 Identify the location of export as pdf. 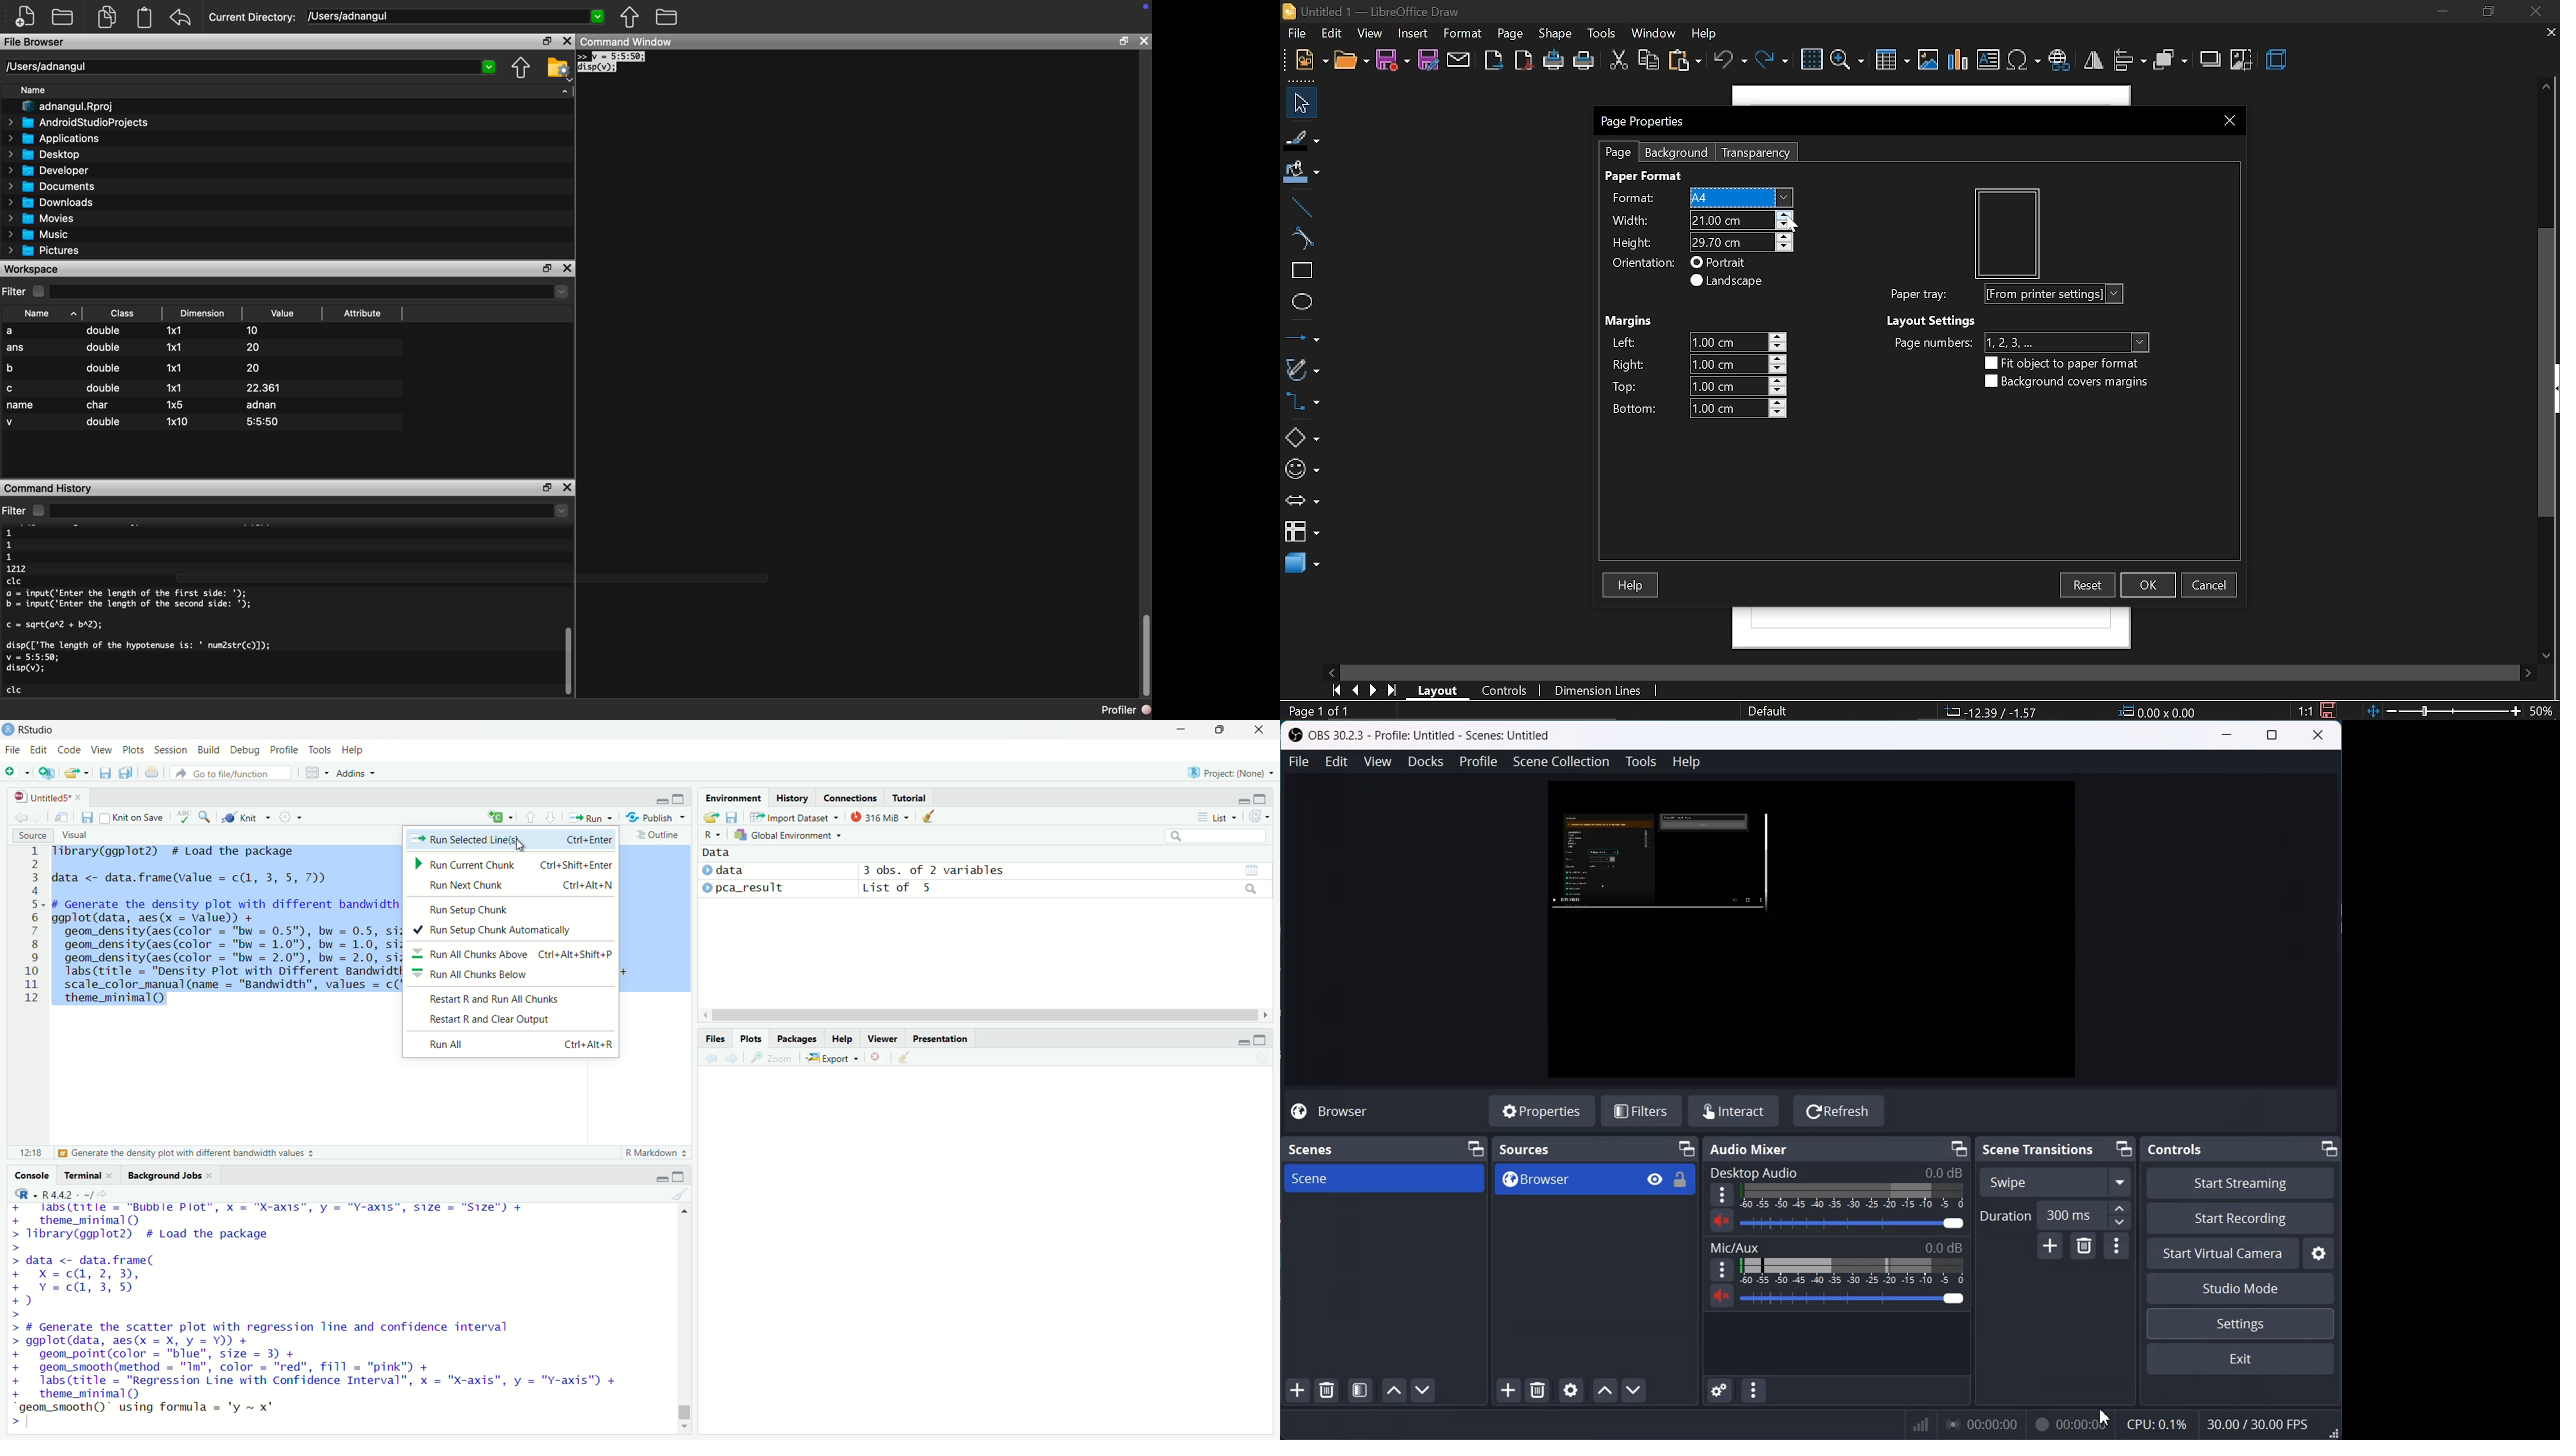
(1523, 62).